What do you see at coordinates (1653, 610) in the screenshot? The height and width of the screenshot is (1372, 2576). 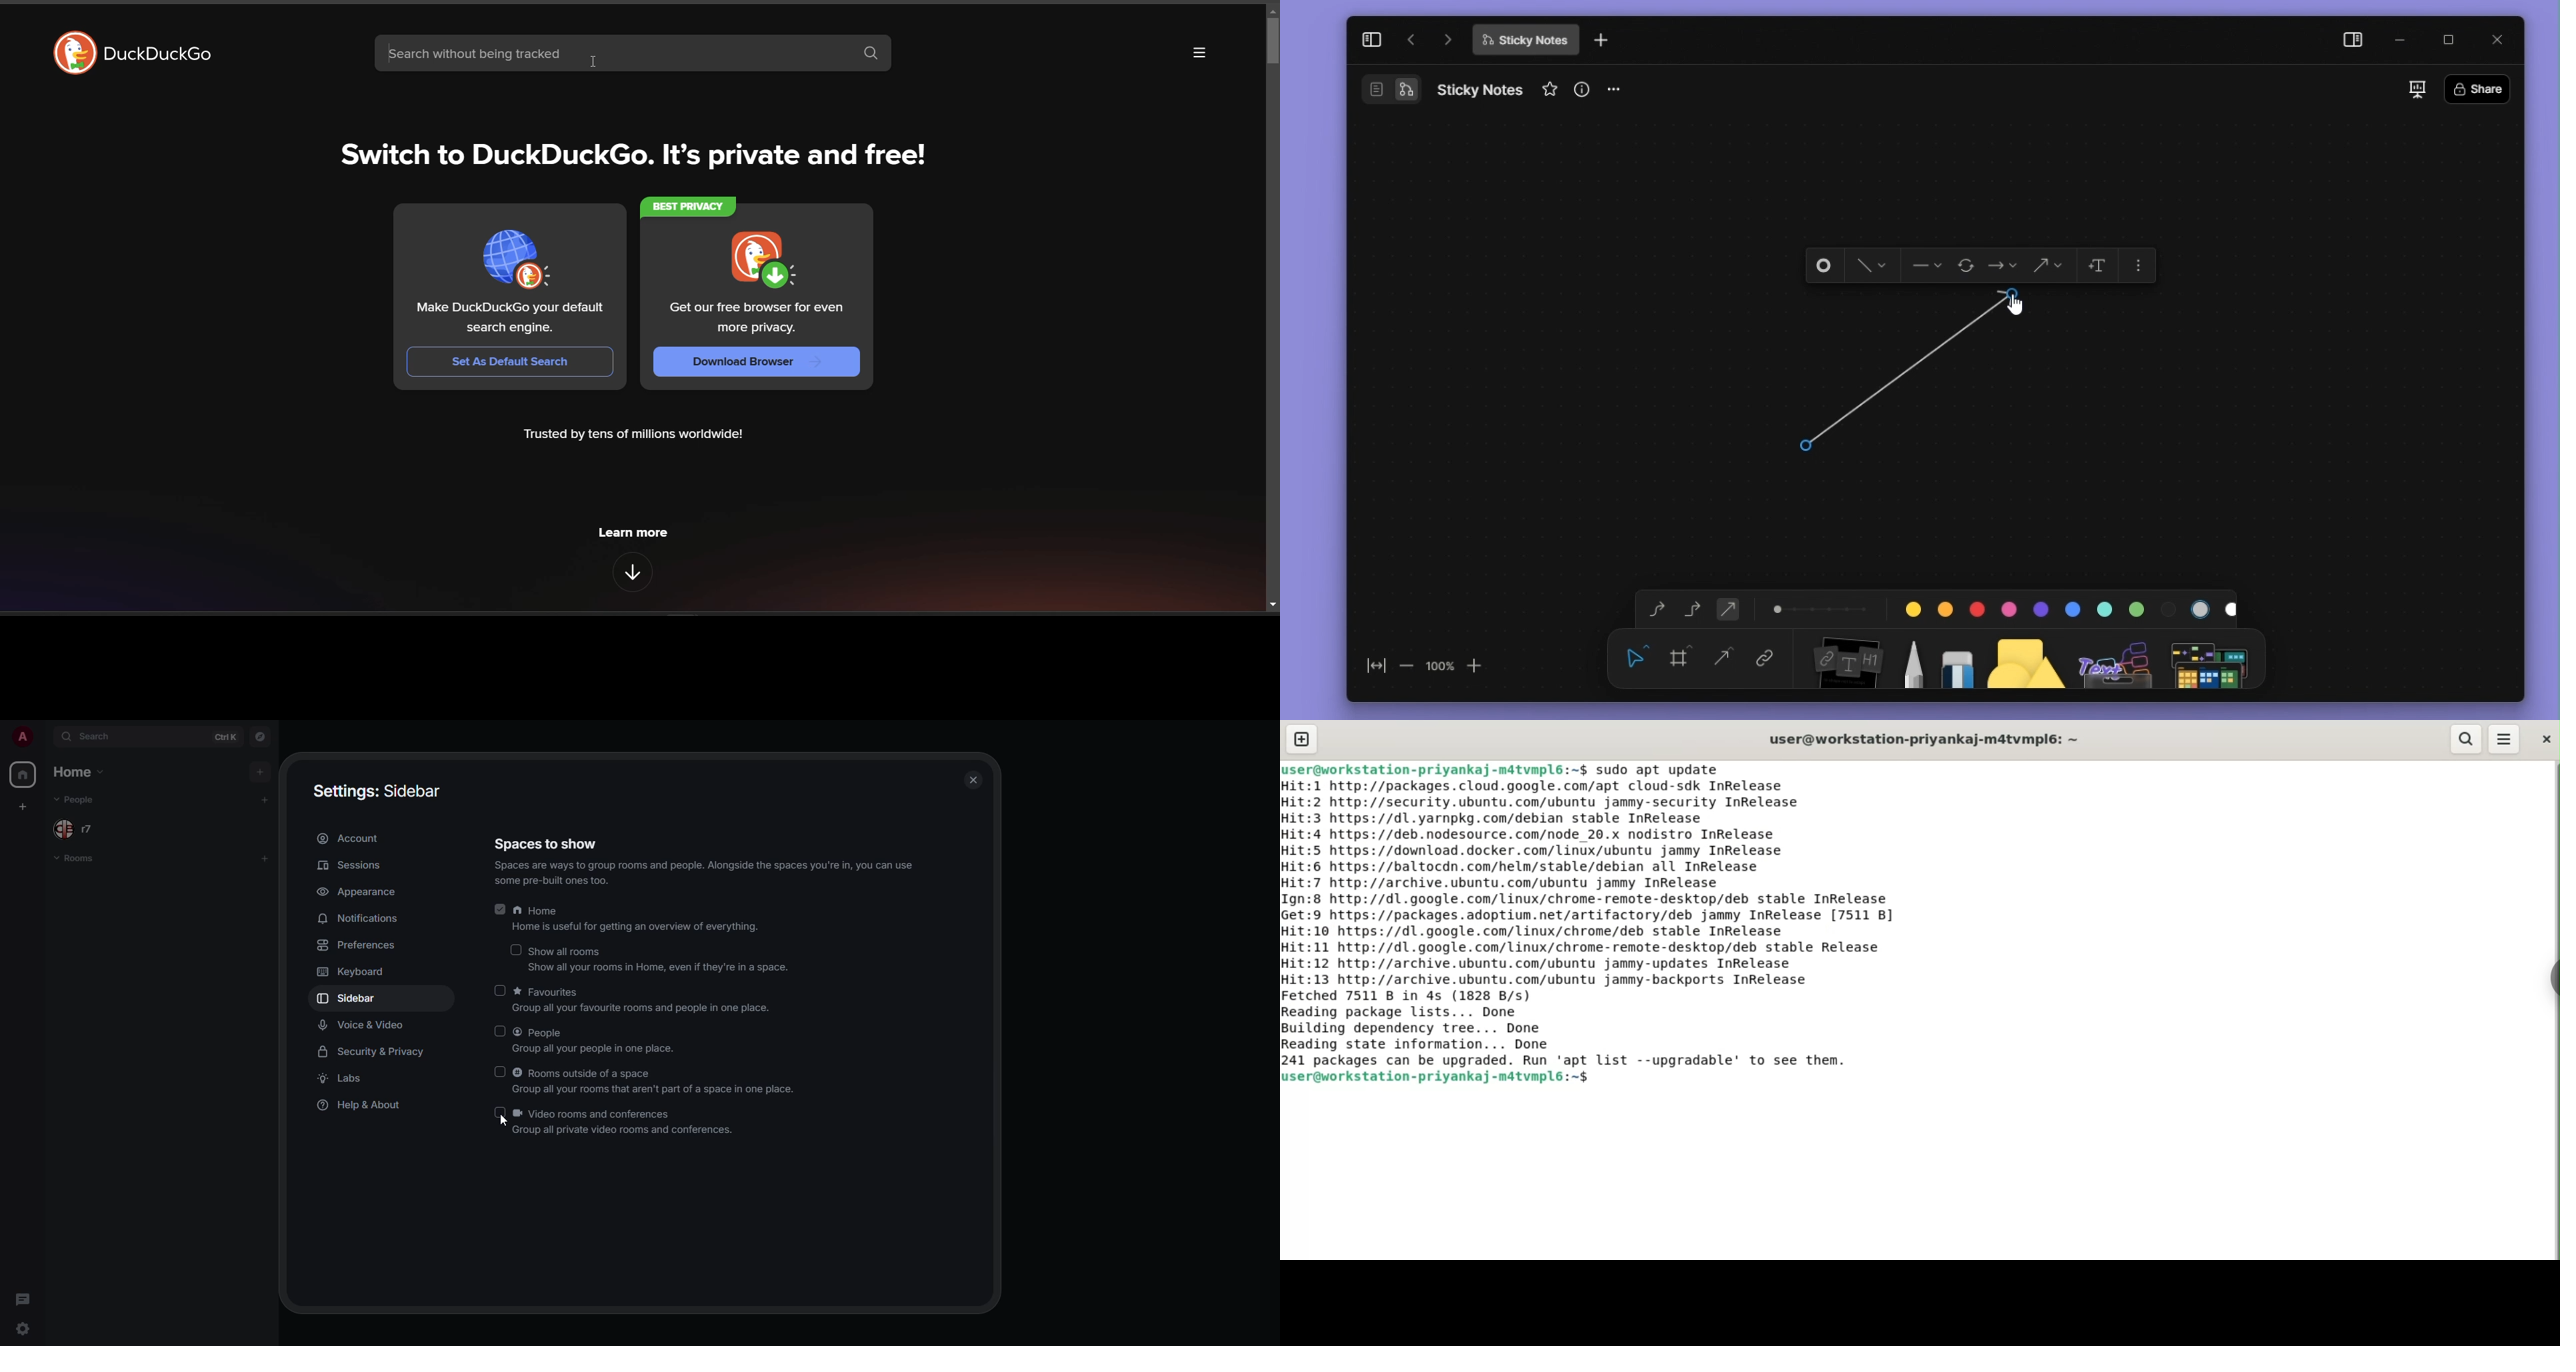 I see `curved` at bounding box center [1653, 610].